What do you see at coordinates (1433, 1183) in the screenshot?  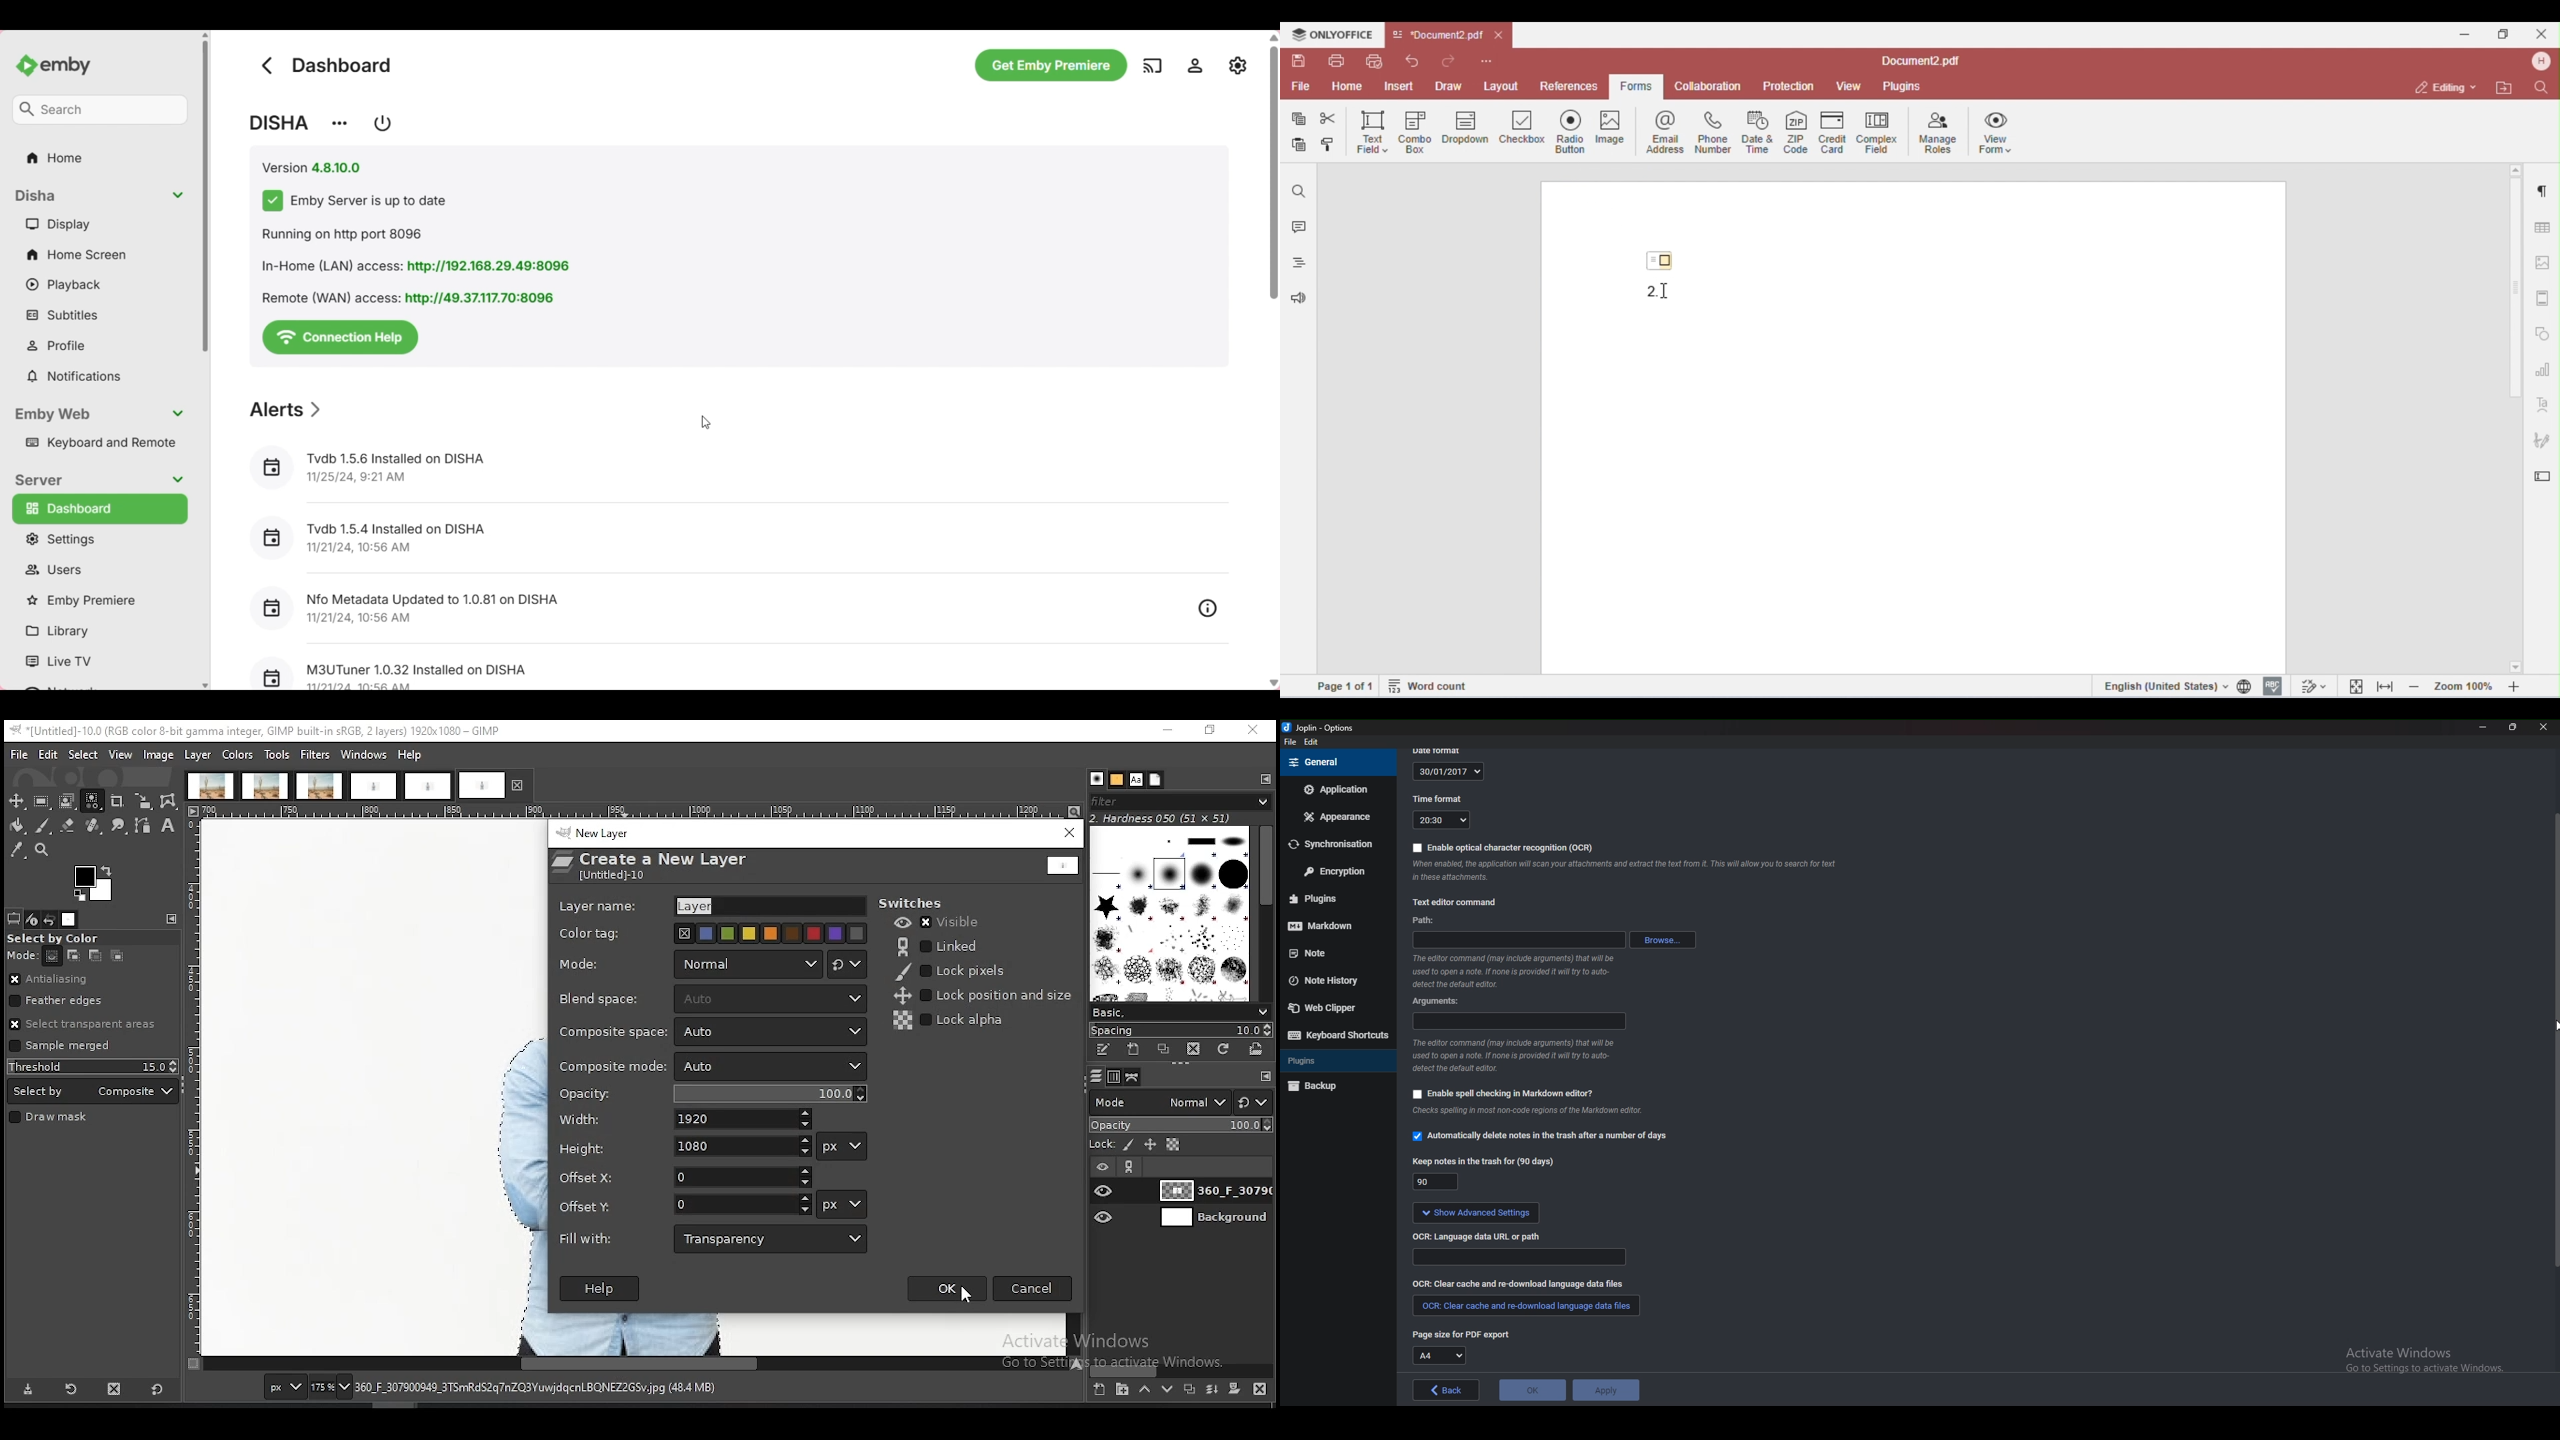 I see `90 days` at bounding box center [1433, 1183].